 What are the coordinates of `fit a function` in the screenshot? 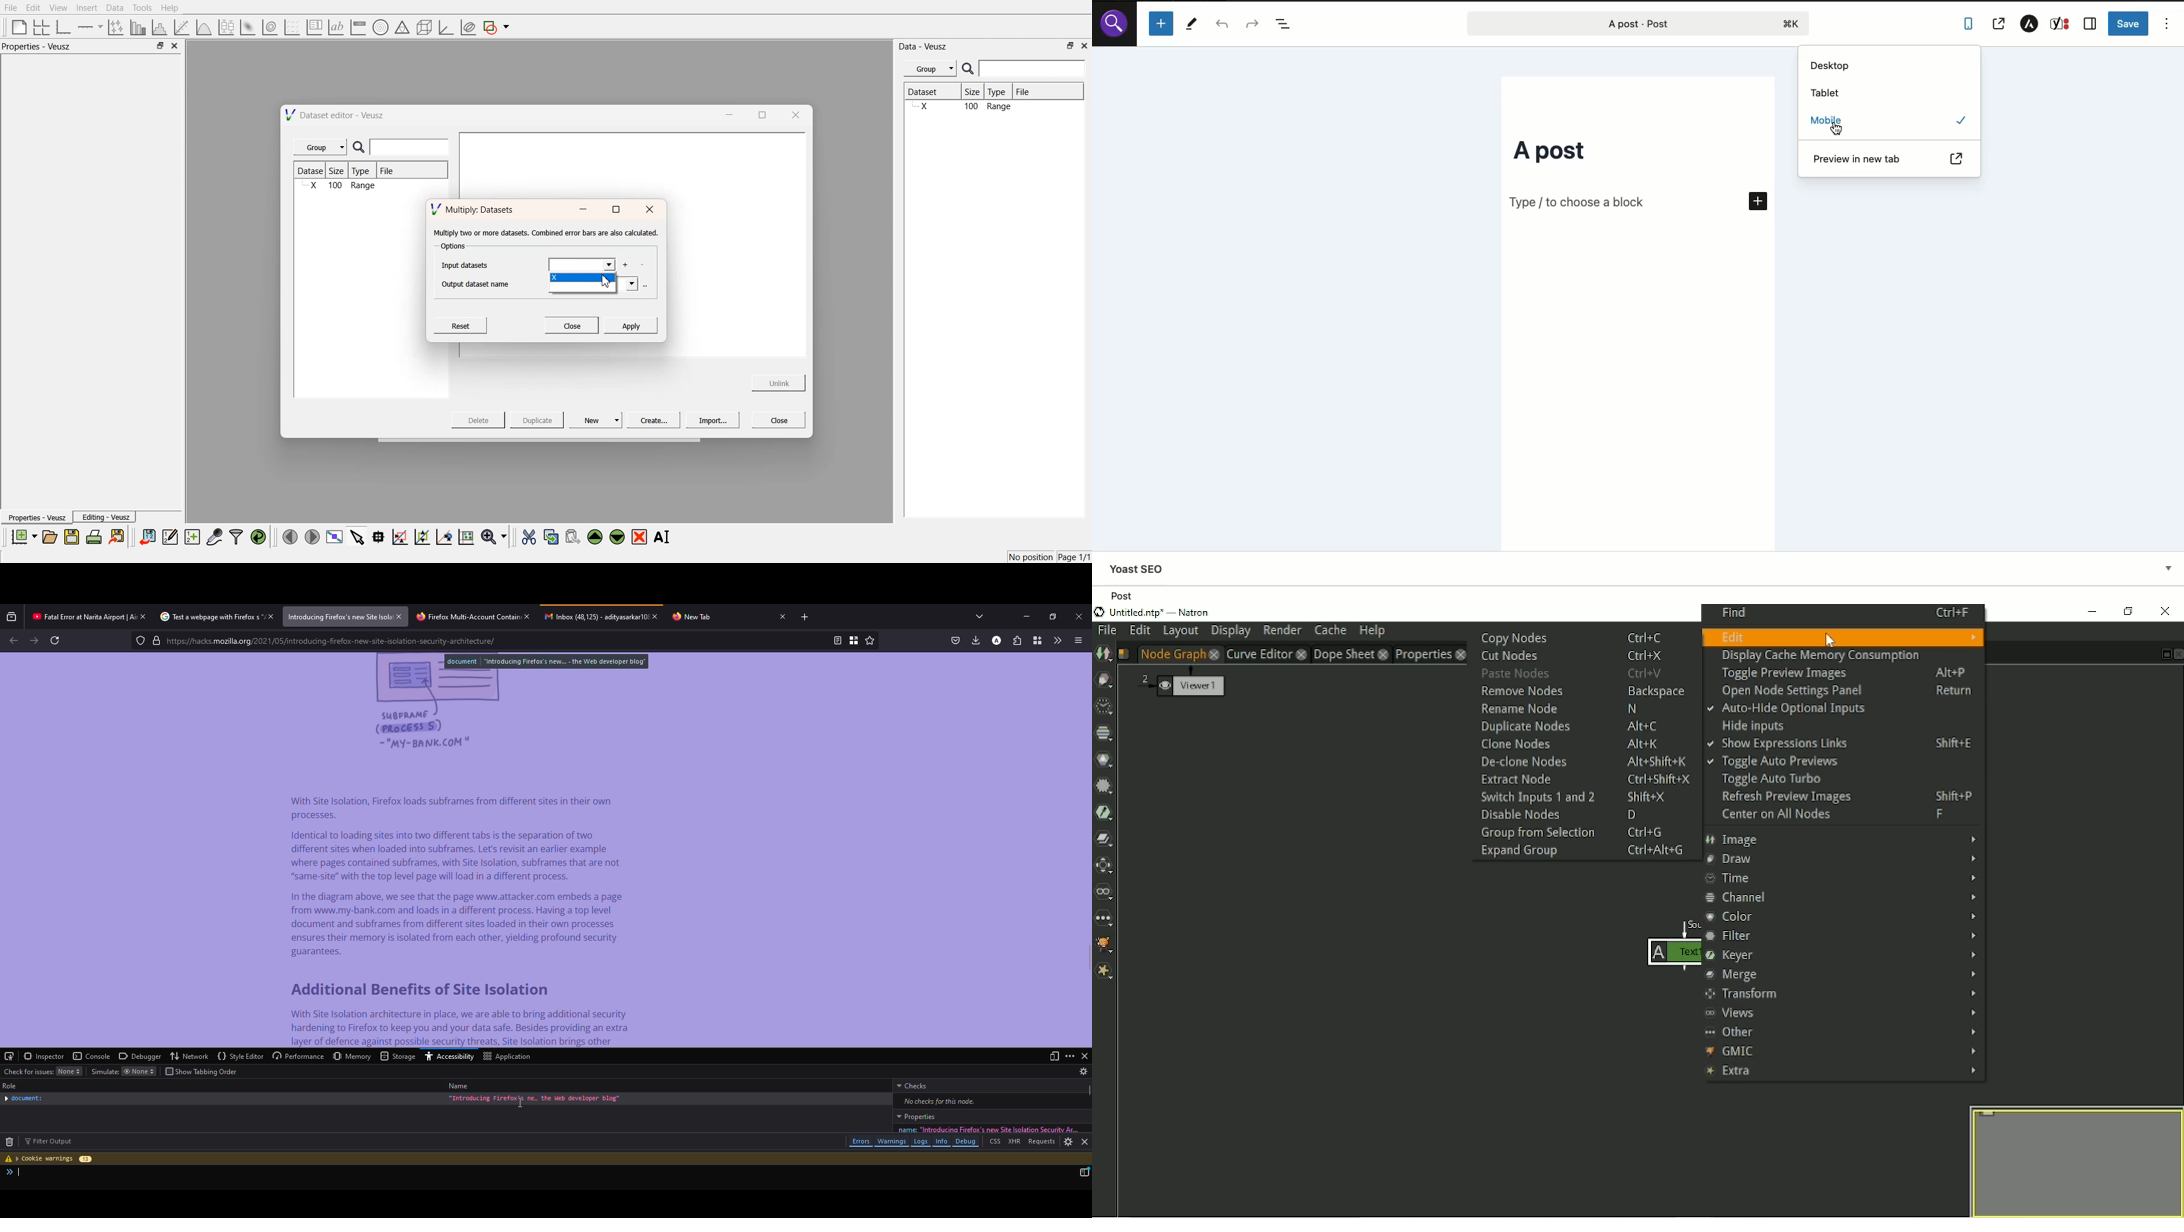 It's located at (183, 26).